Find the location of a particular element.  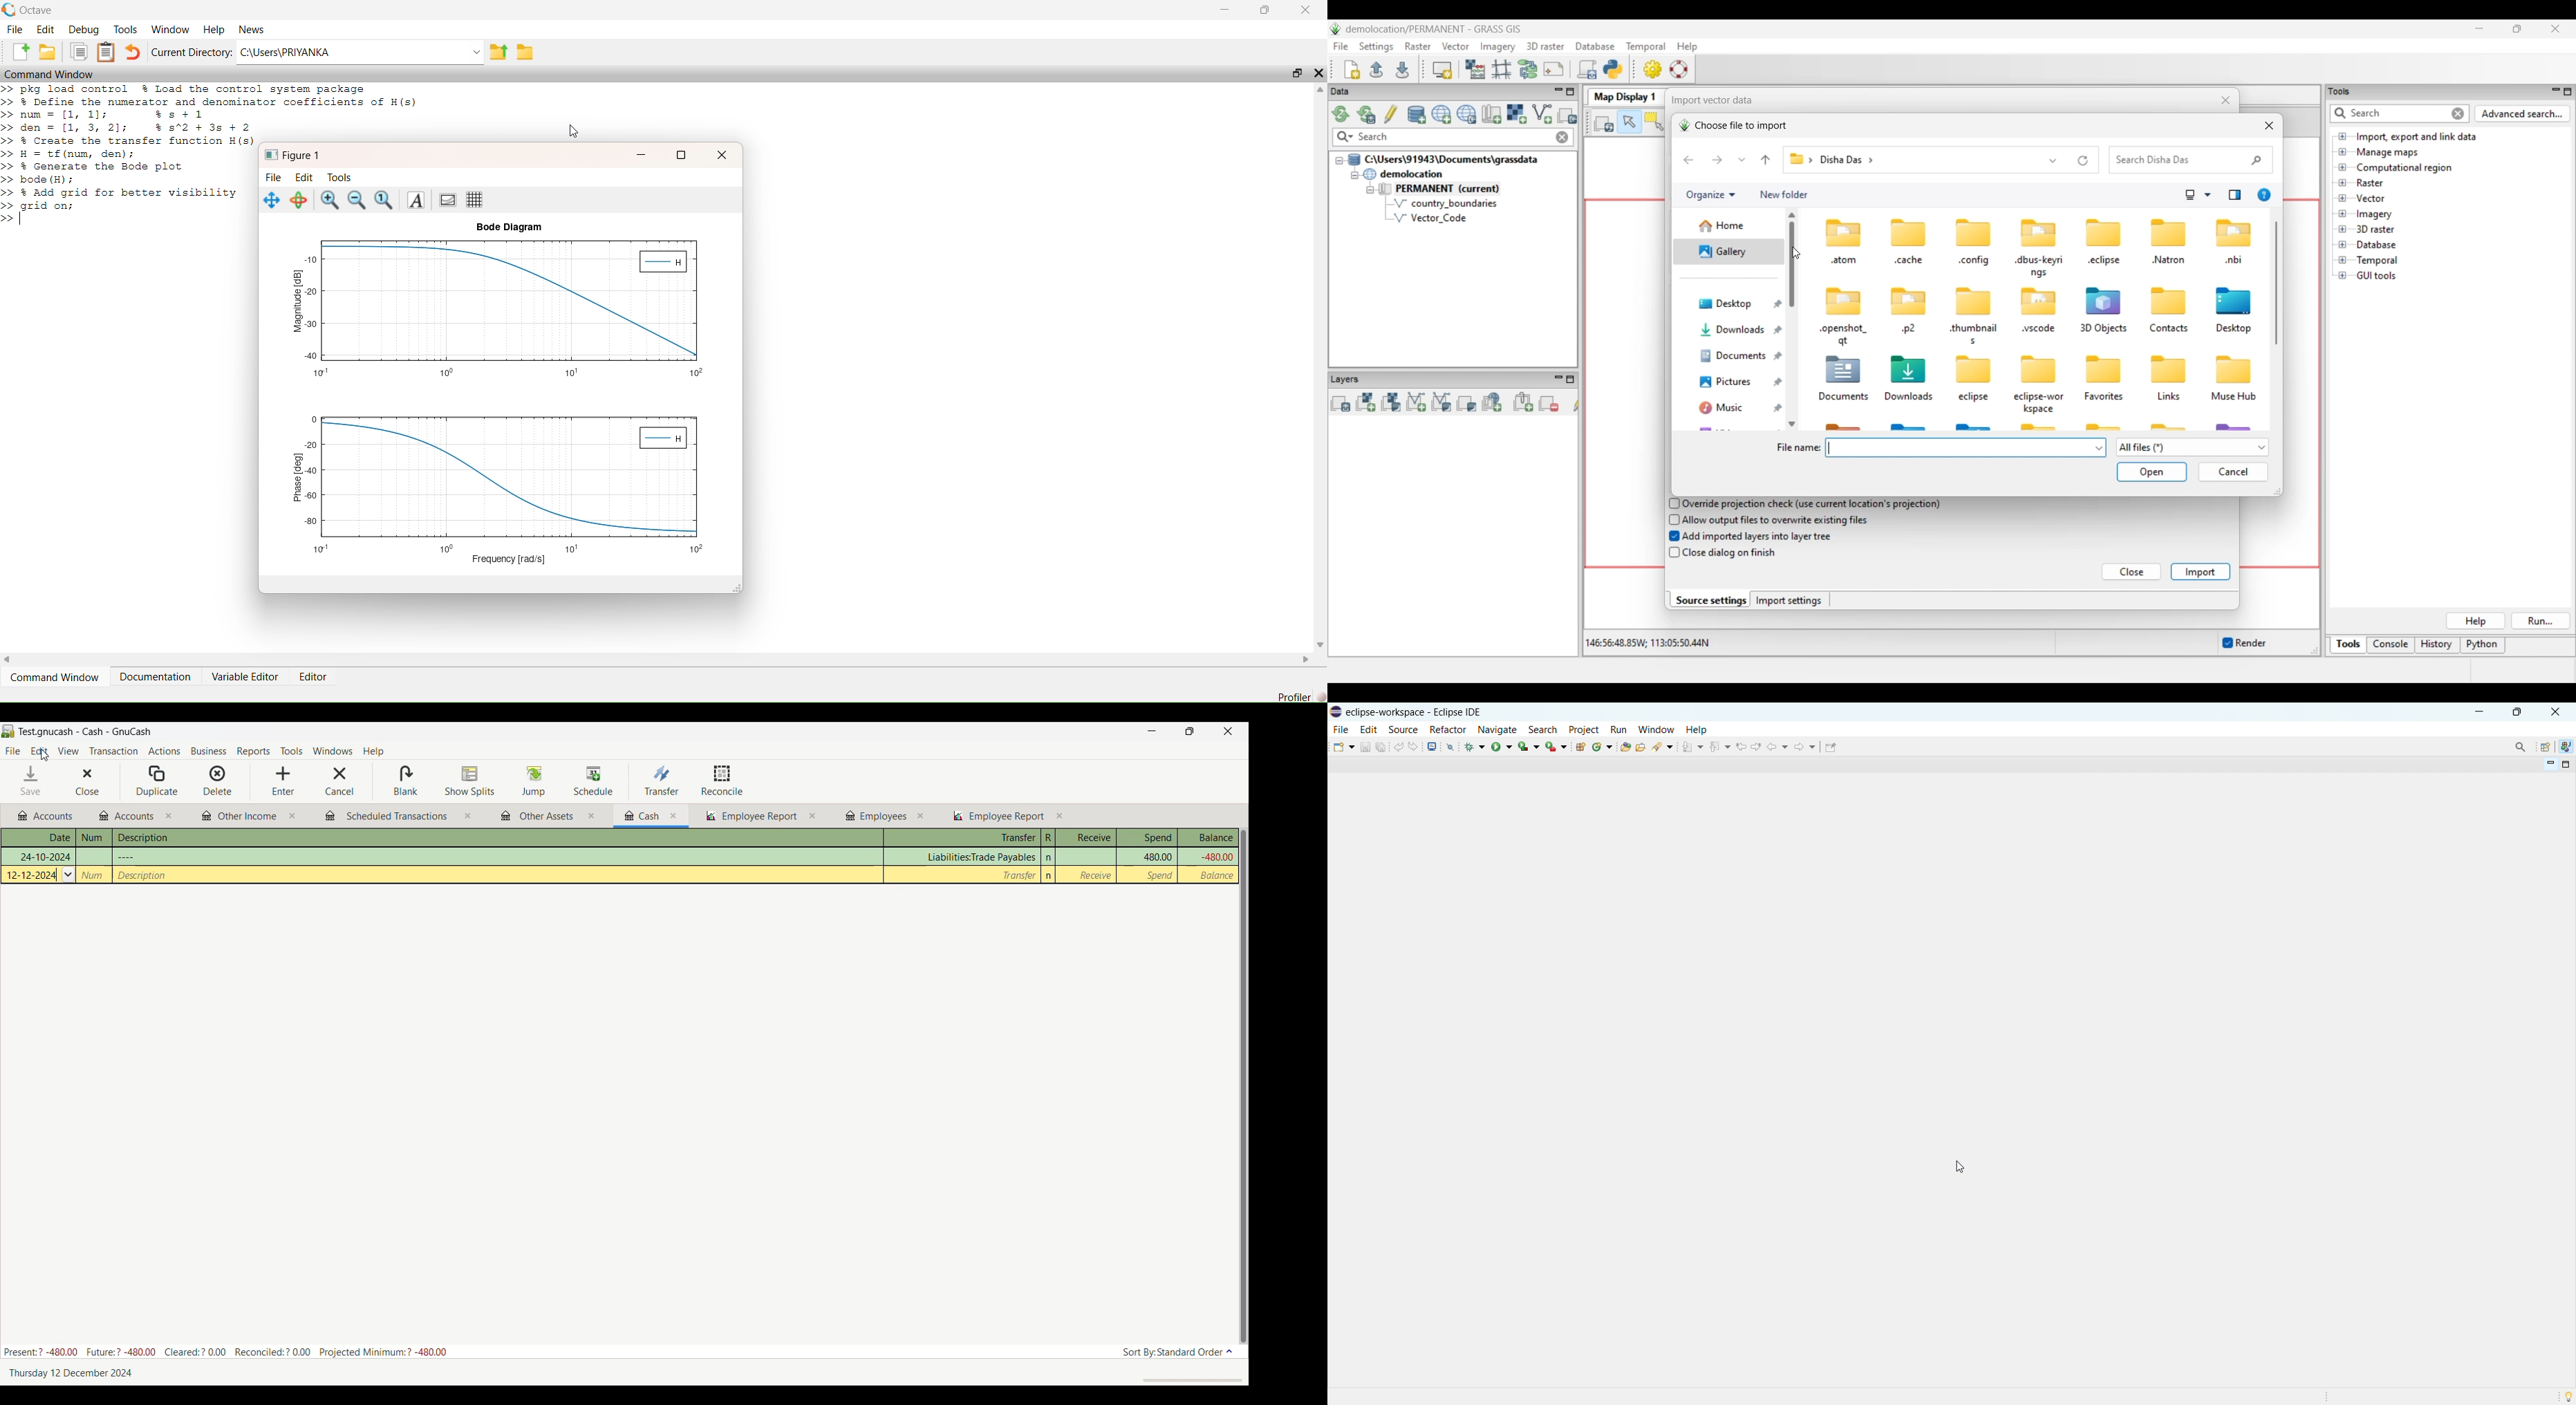

close is located at coordinates (2555, 712).